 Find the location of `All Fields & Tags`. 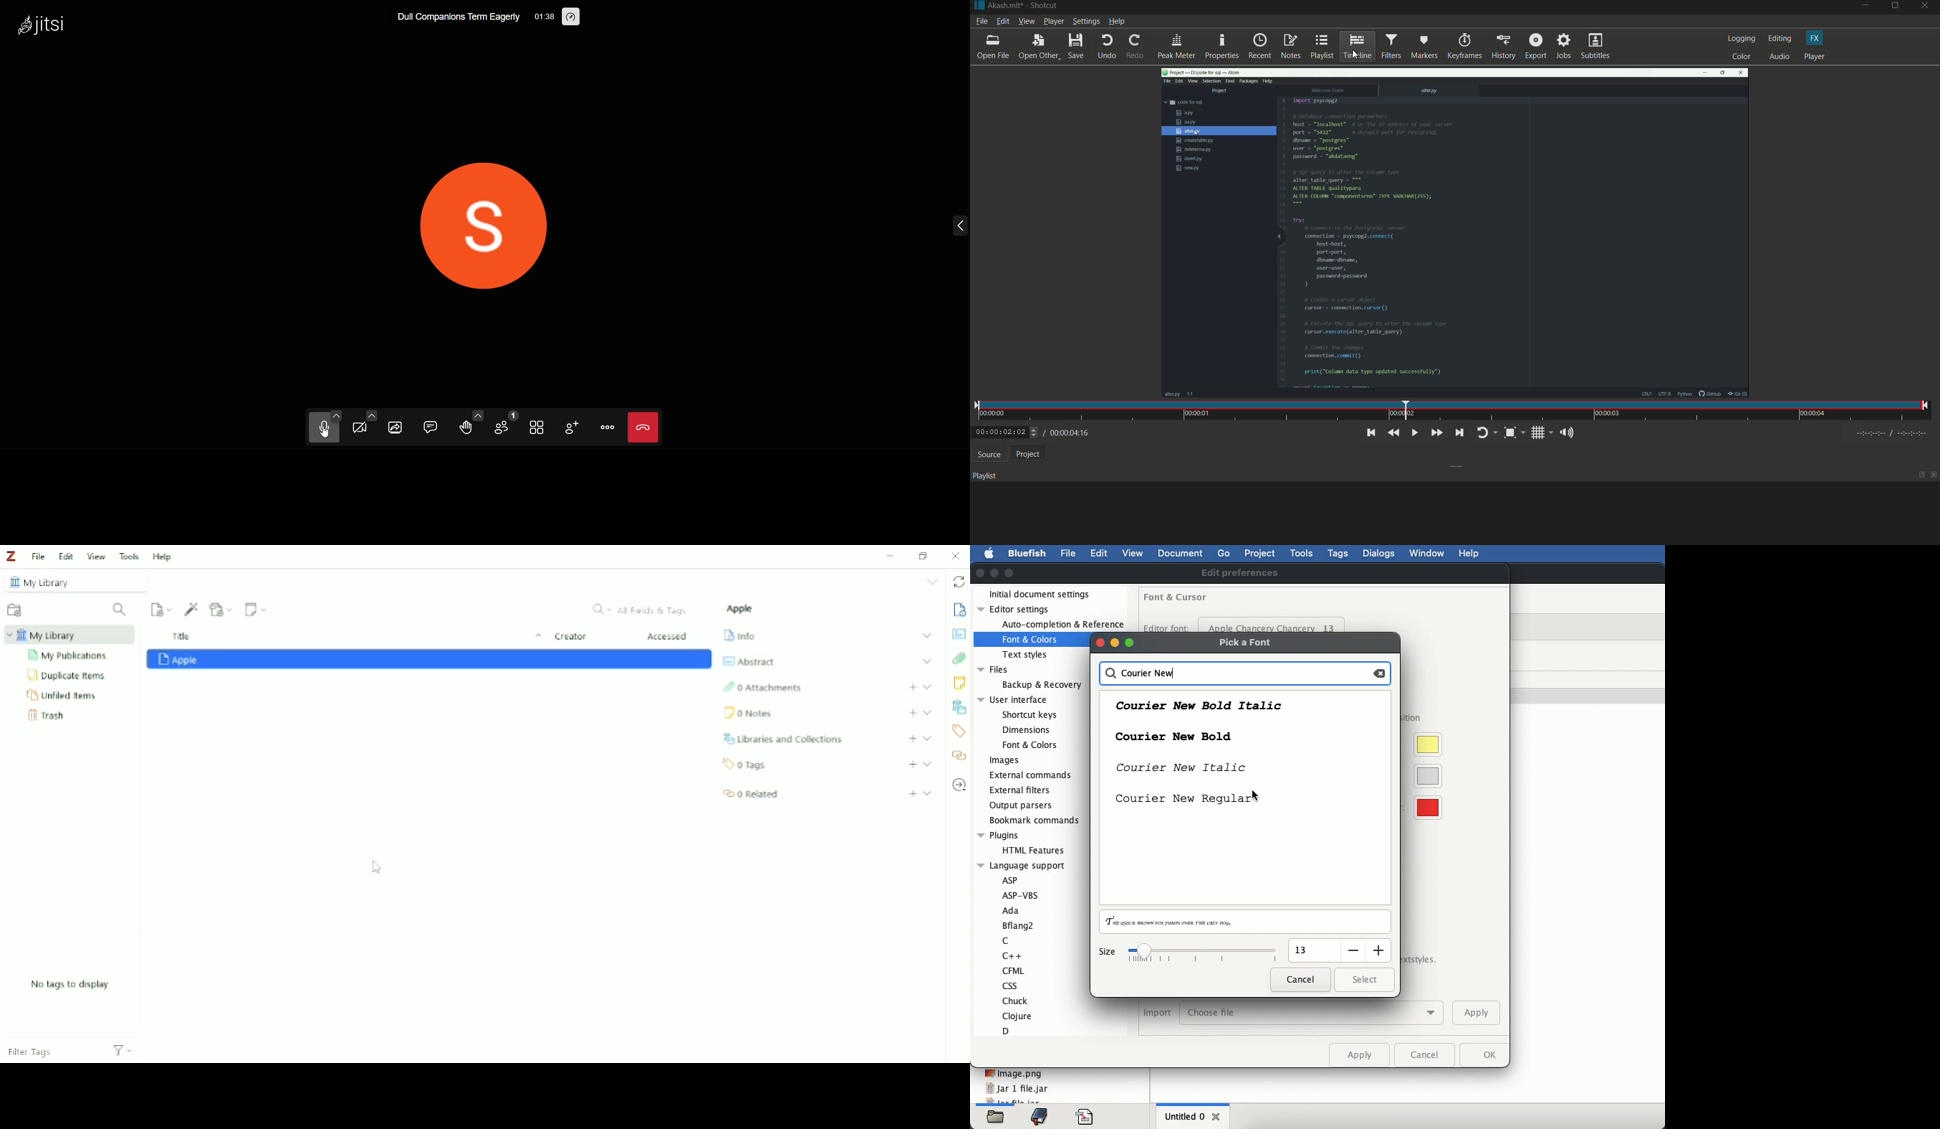

All Fields & Tags is located at coordinates (639, 610).